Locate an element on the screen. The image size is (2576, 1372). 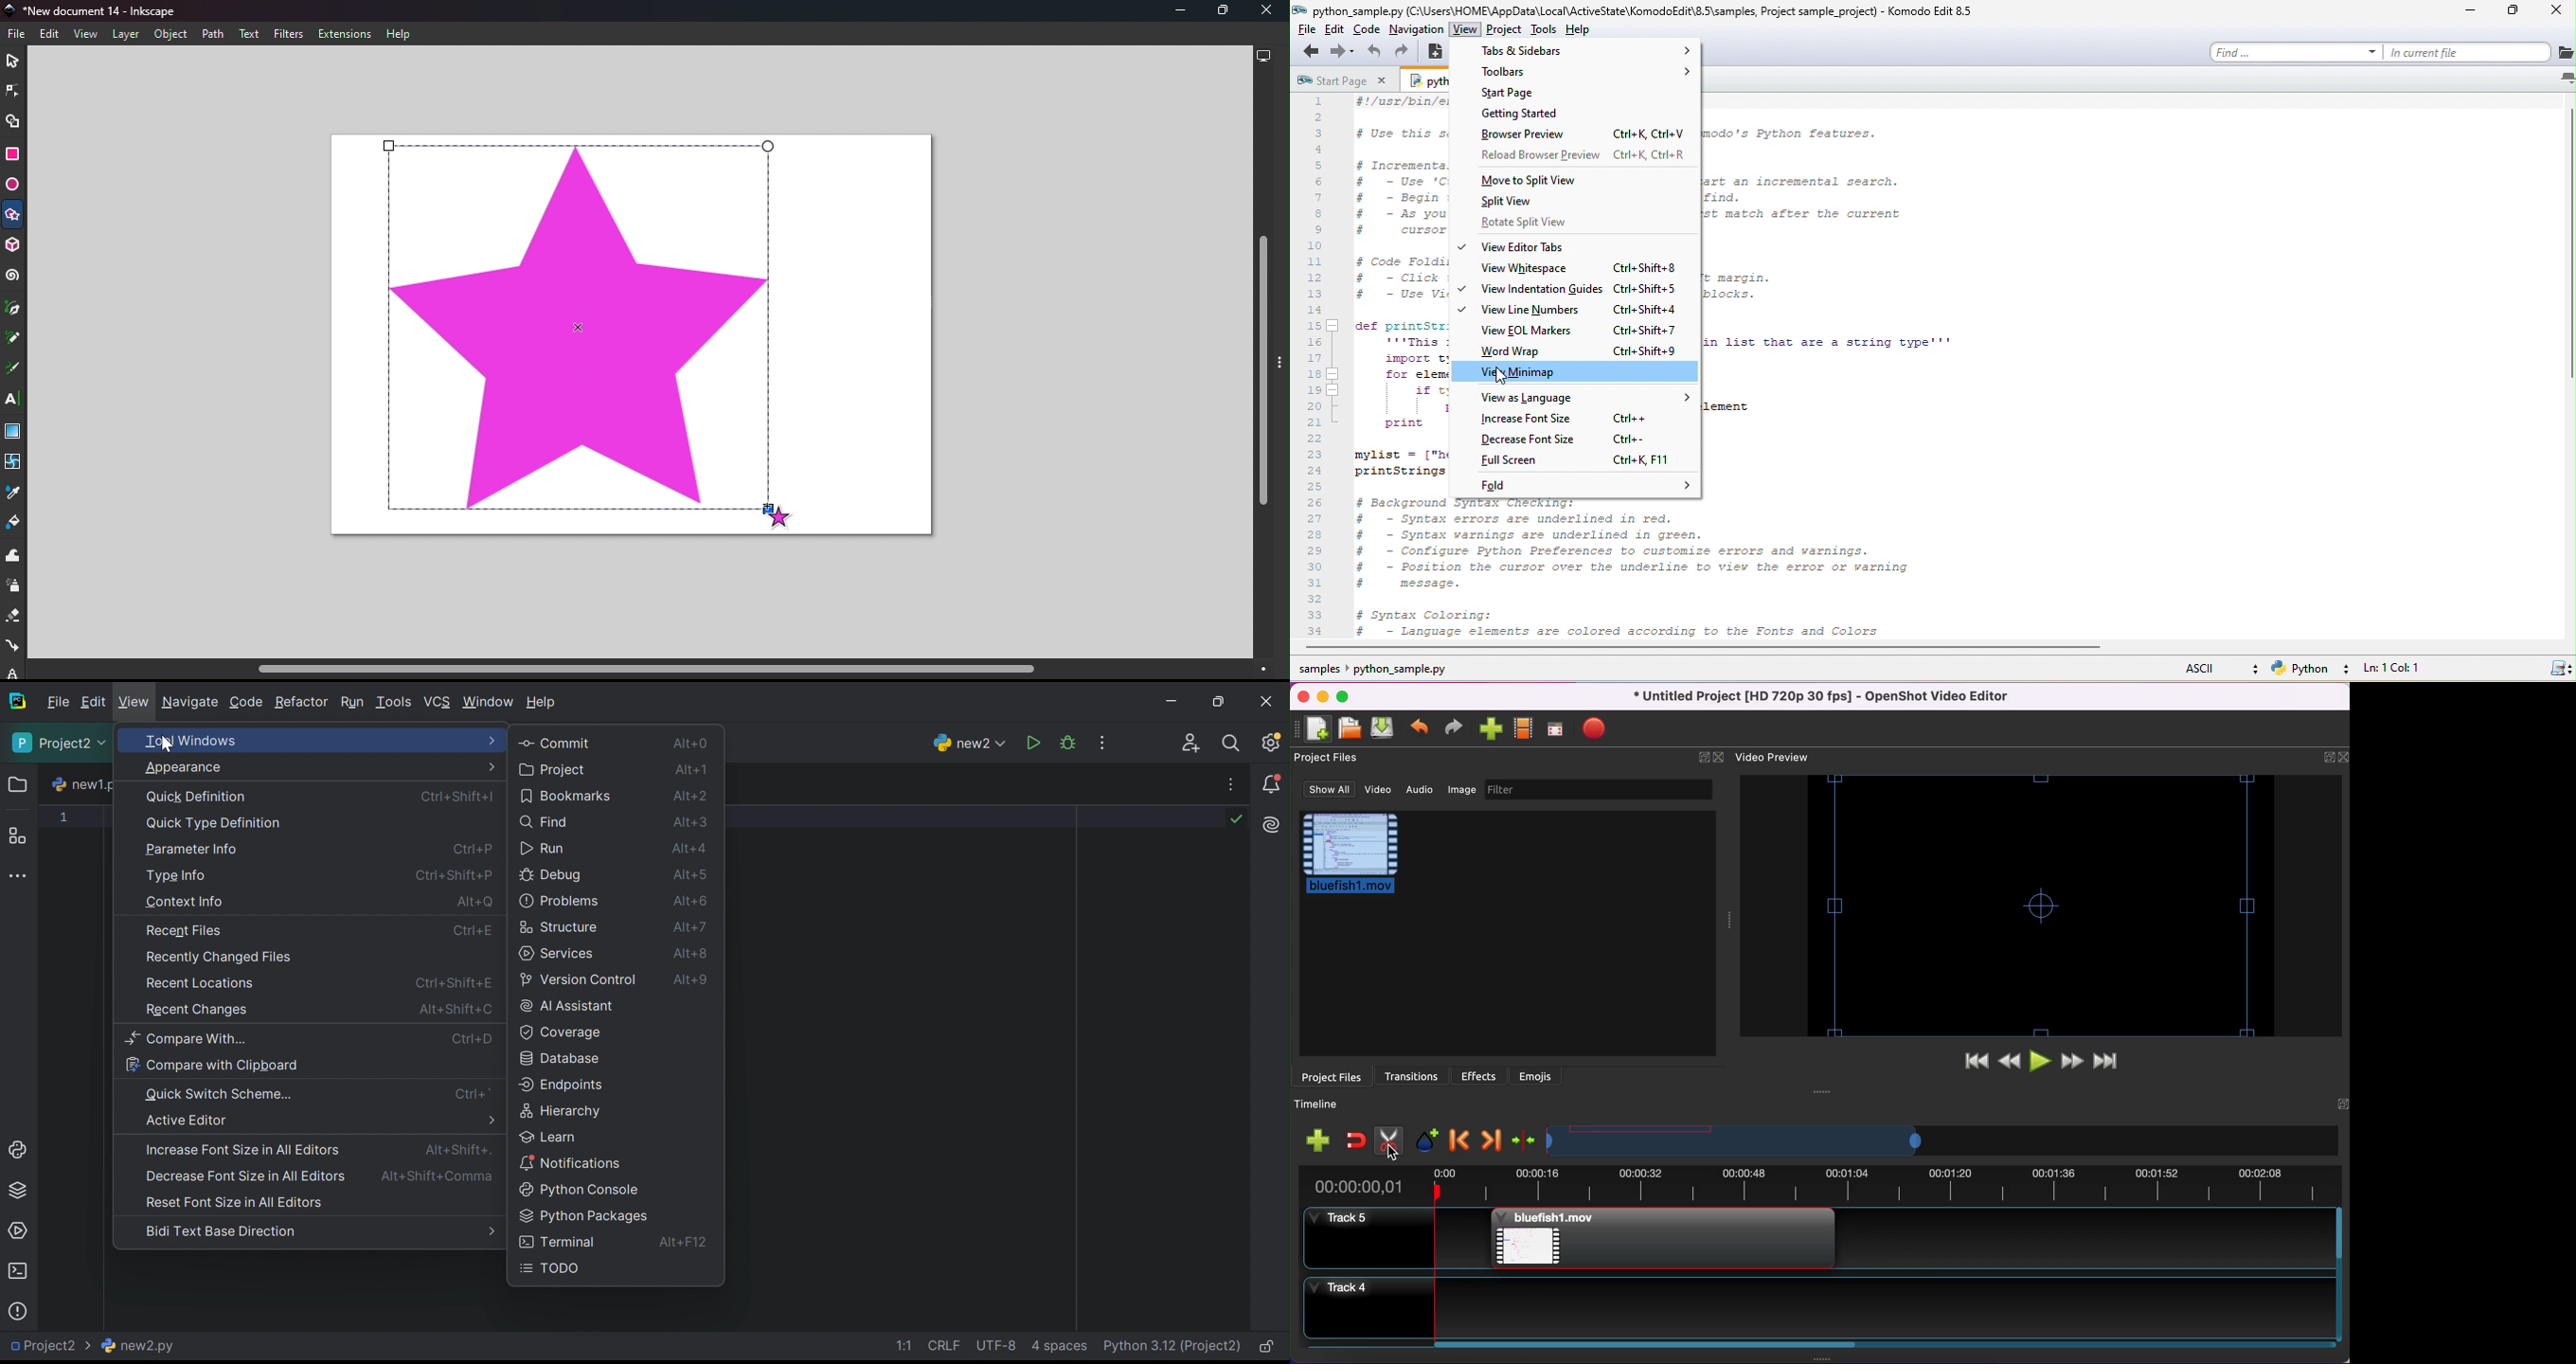
Debug is located at coordinates (1070, 743).